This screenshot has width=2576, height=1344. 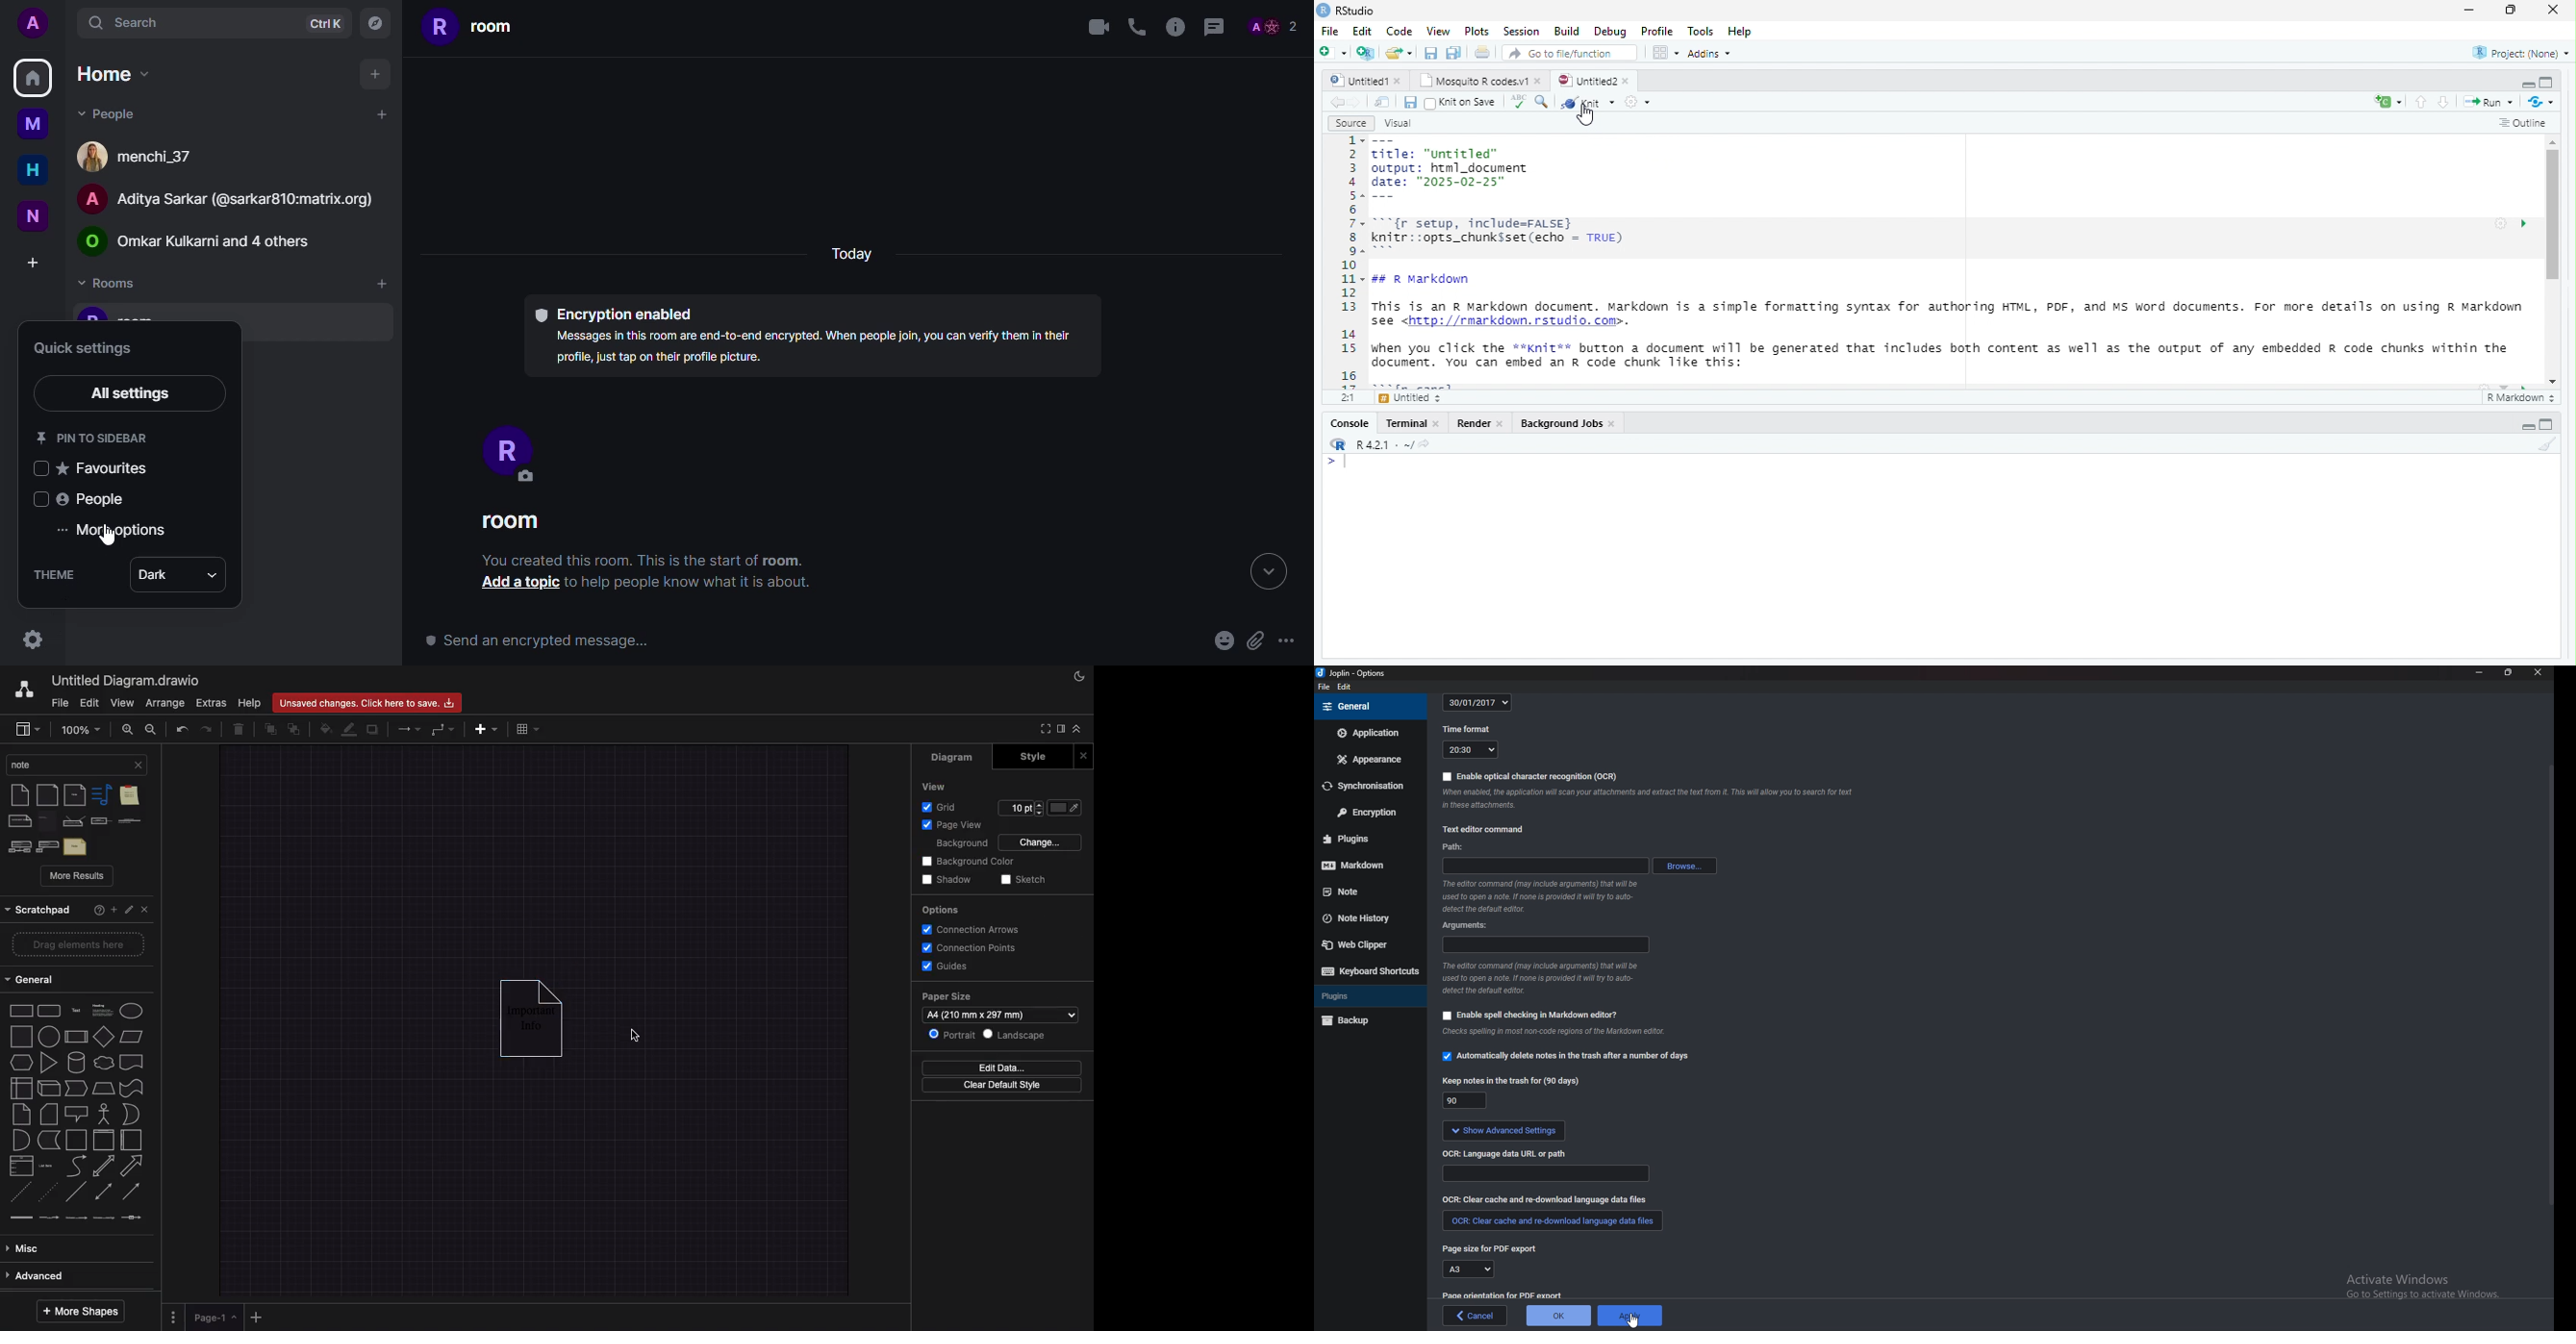 I want to click on Aditya Sarkar room, so click(x=237, y=198).